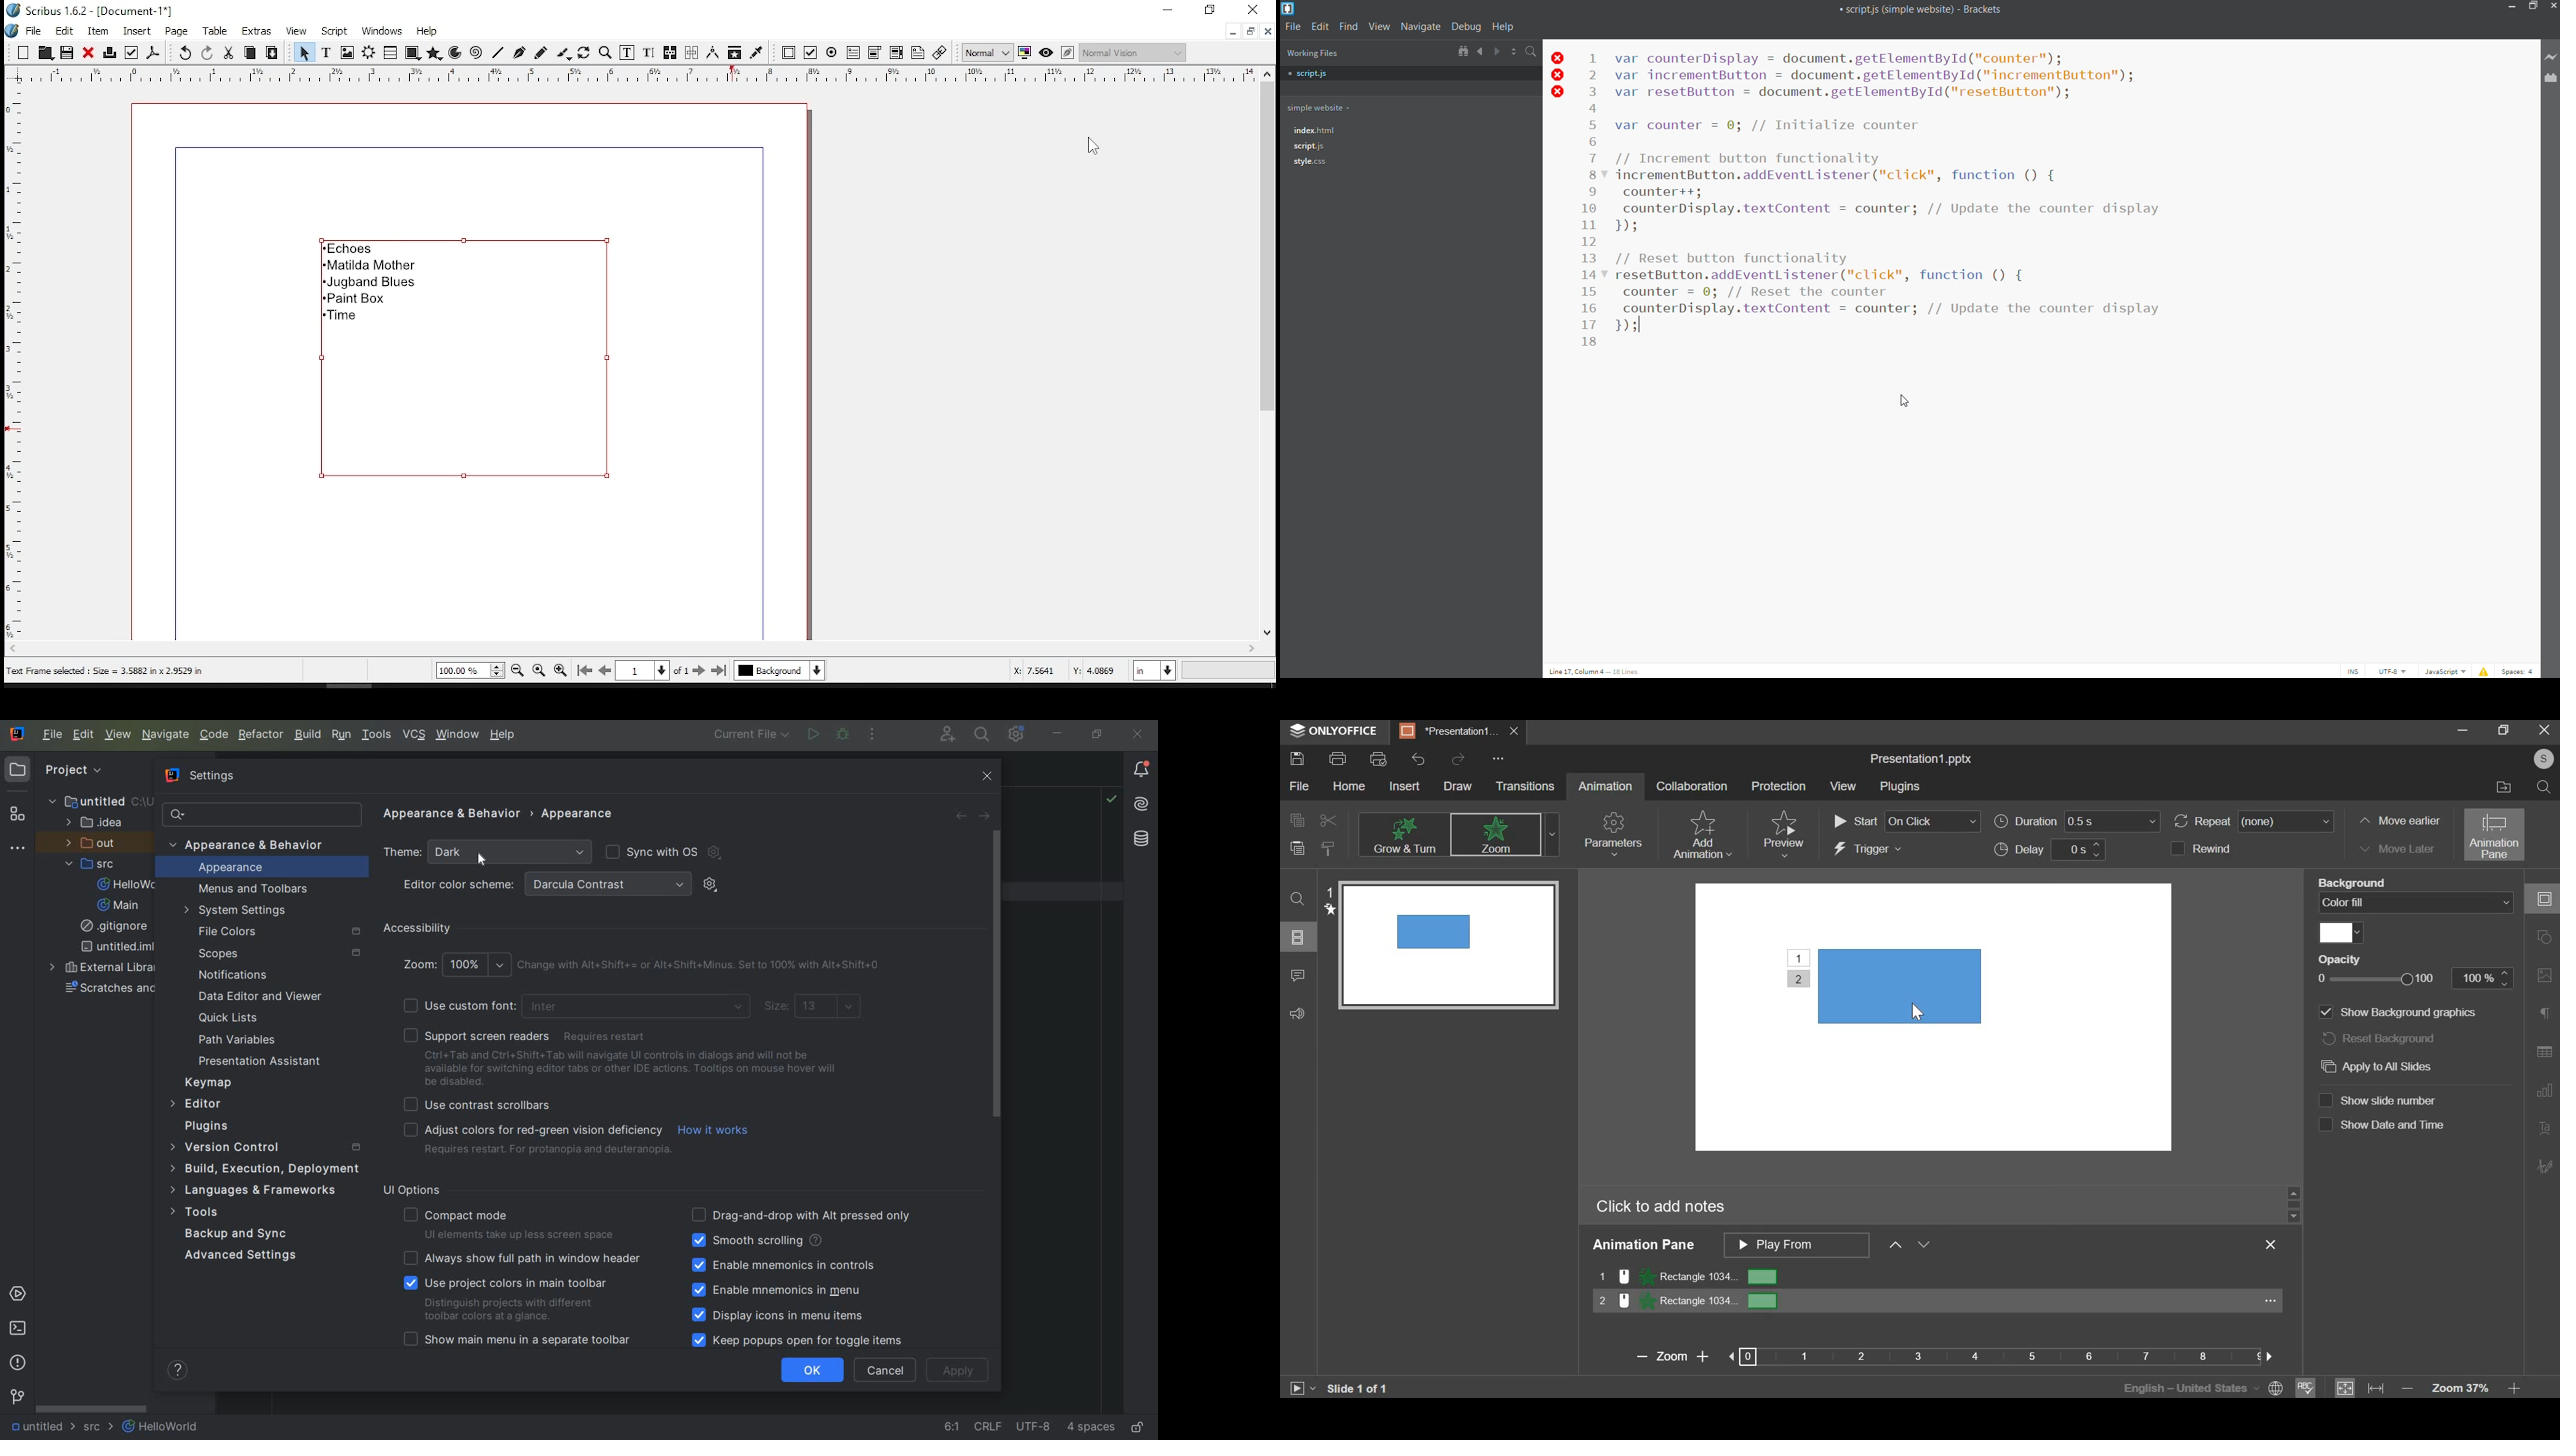  What do you see at coordinates (1937, 1277) in the screenshot?
I see `rectangle 1034` at bounding box center [1937, 1277].